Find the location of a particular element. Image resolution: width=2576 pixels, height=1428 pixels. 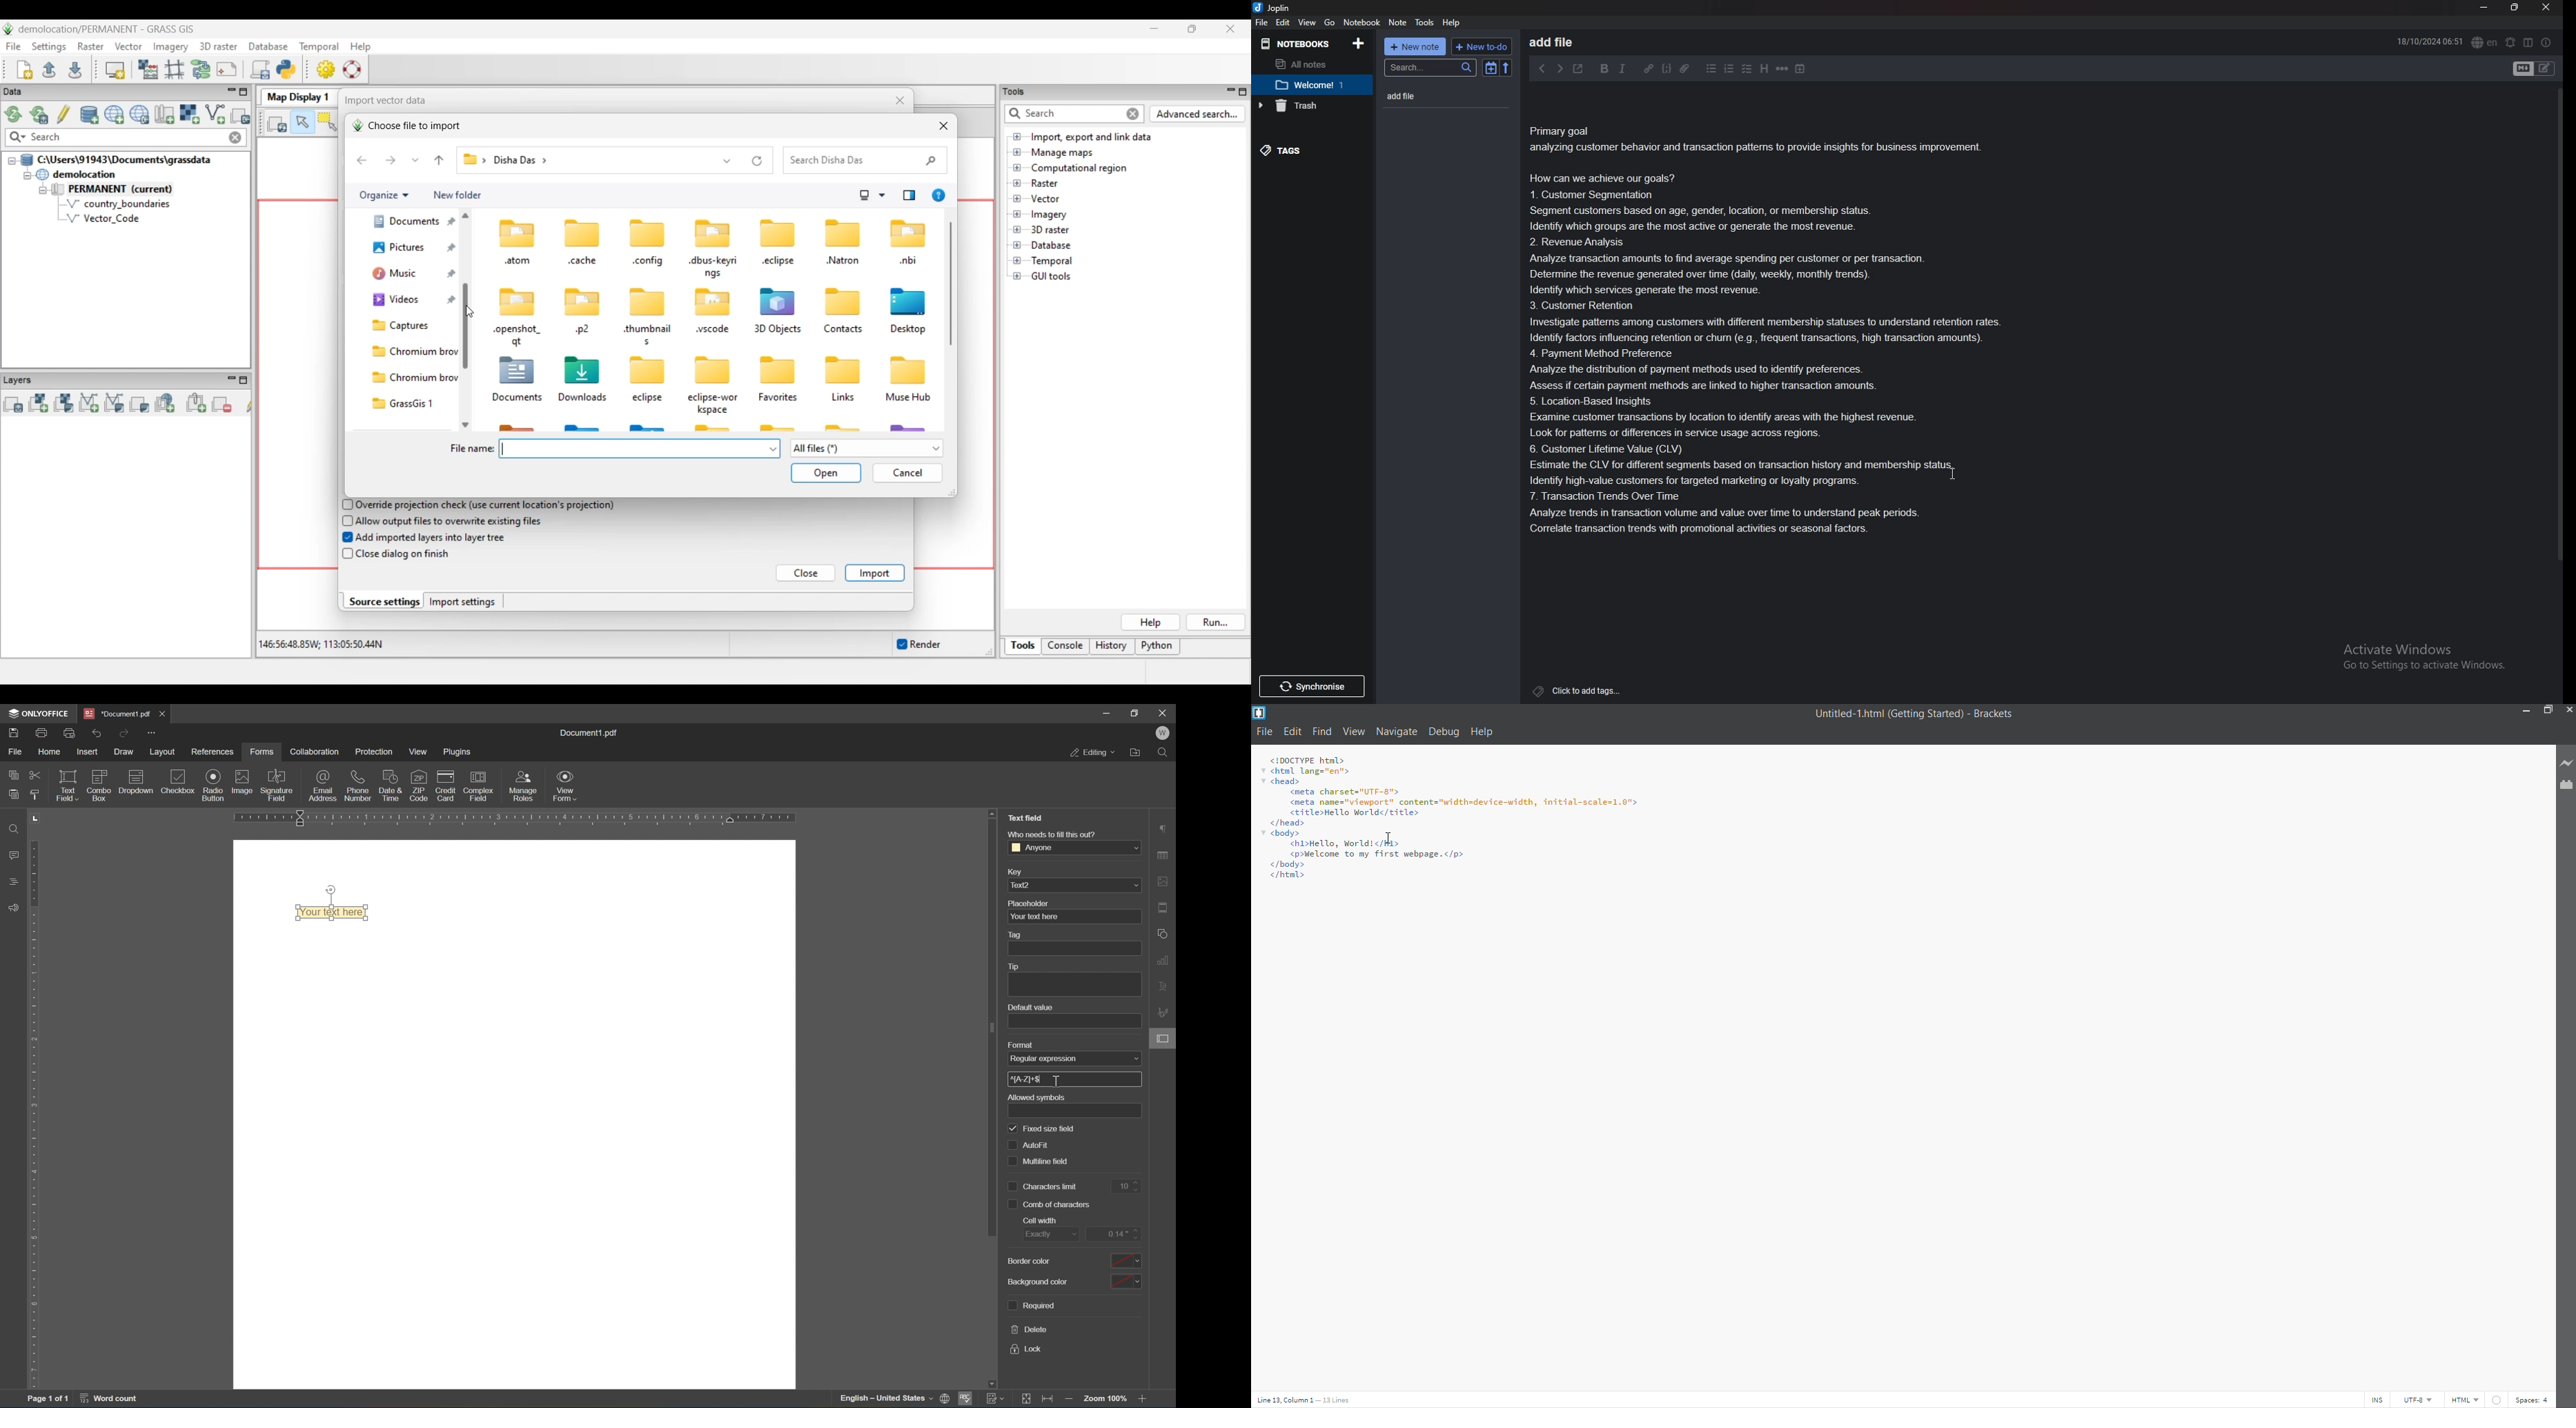

Notebooks is located at coordinates (1300, 44).